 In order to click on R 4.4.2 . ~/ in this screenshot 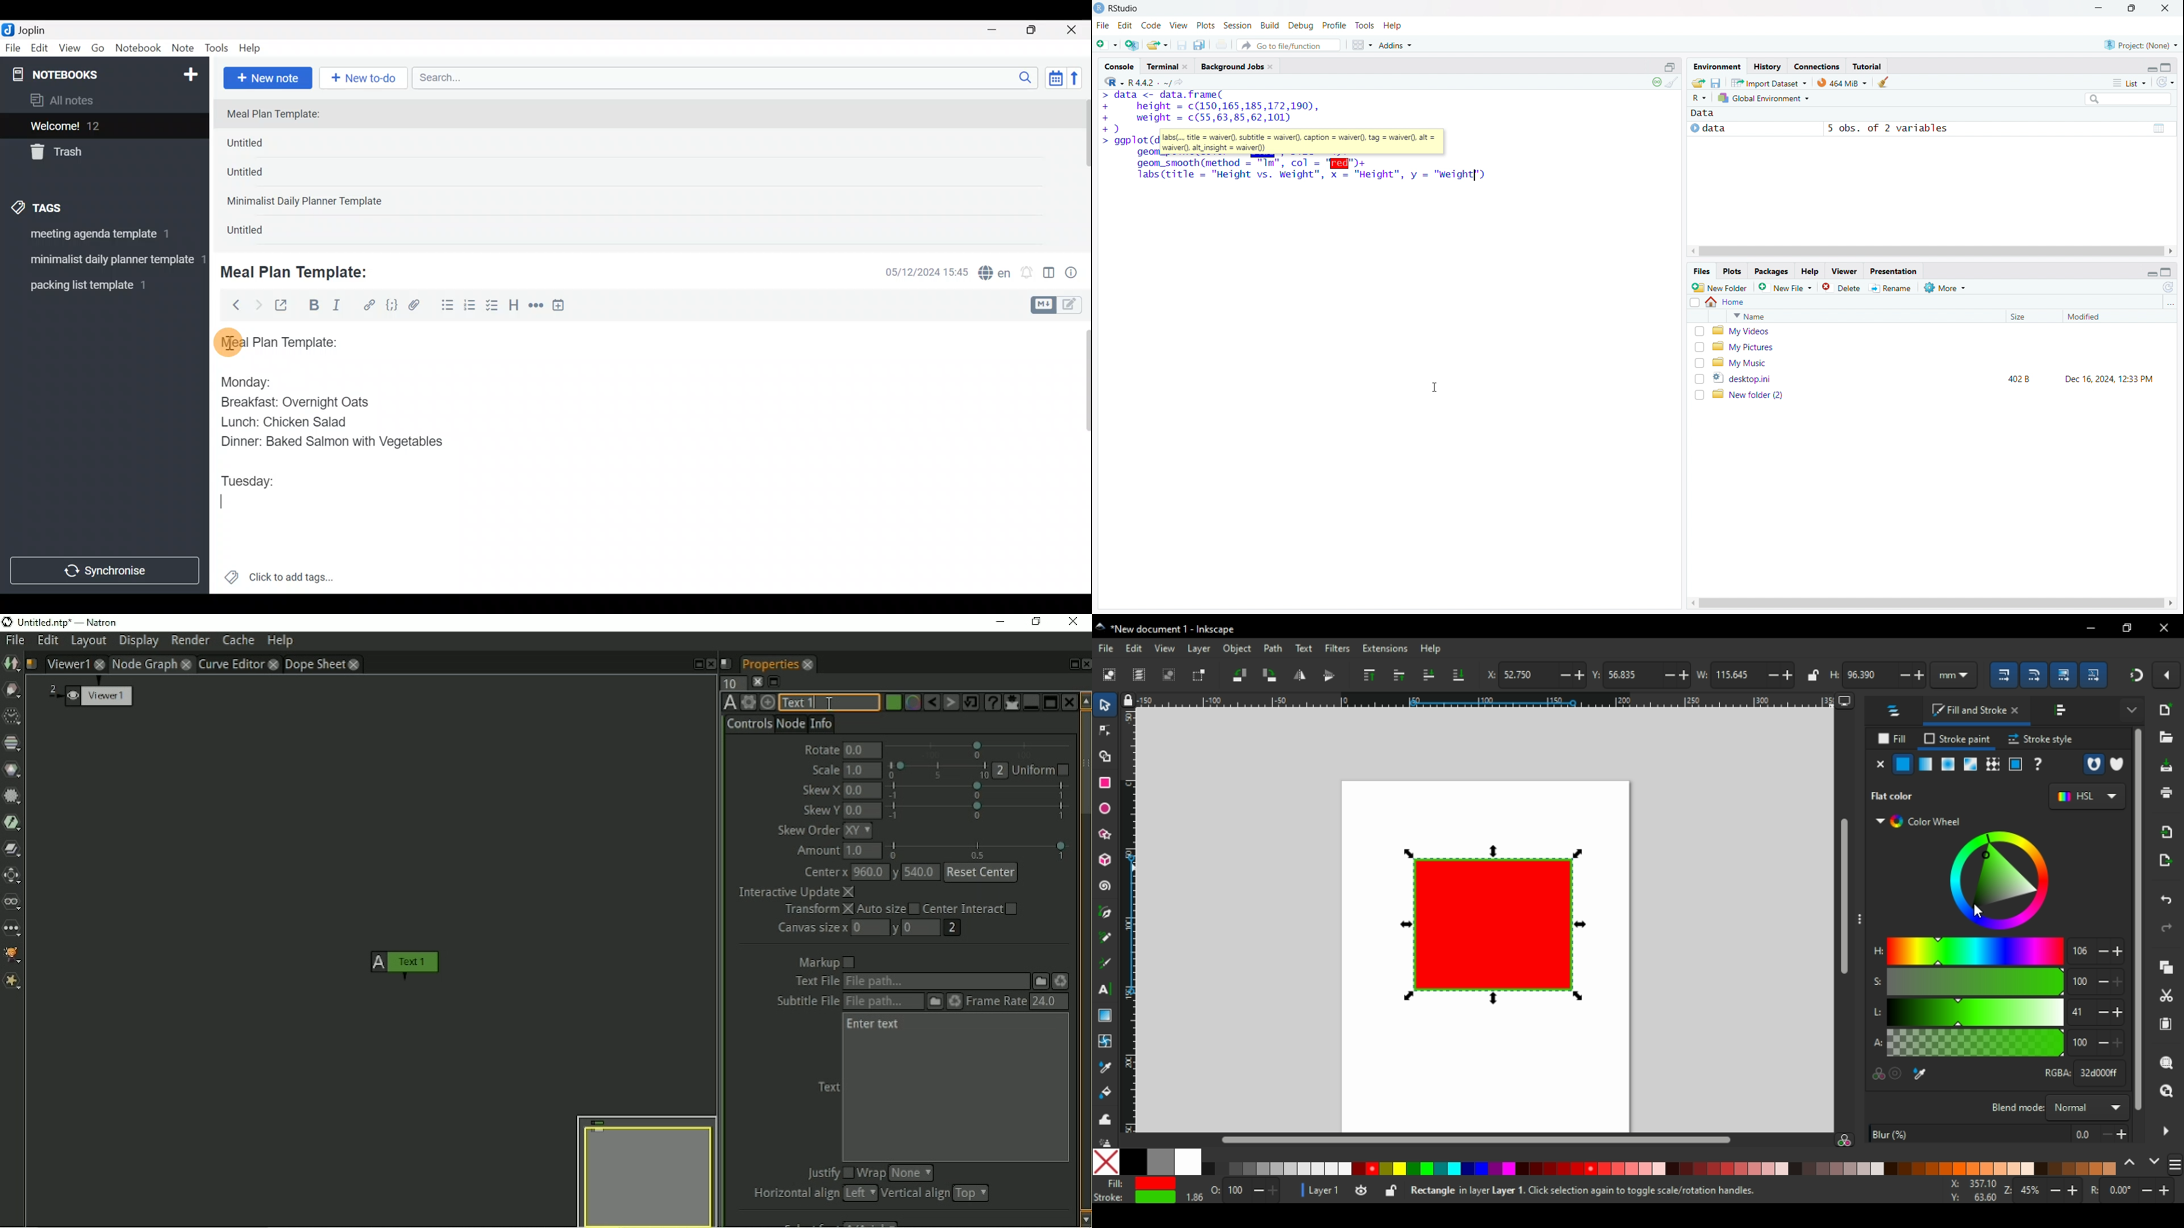, I will do `click(1150, 81)`.